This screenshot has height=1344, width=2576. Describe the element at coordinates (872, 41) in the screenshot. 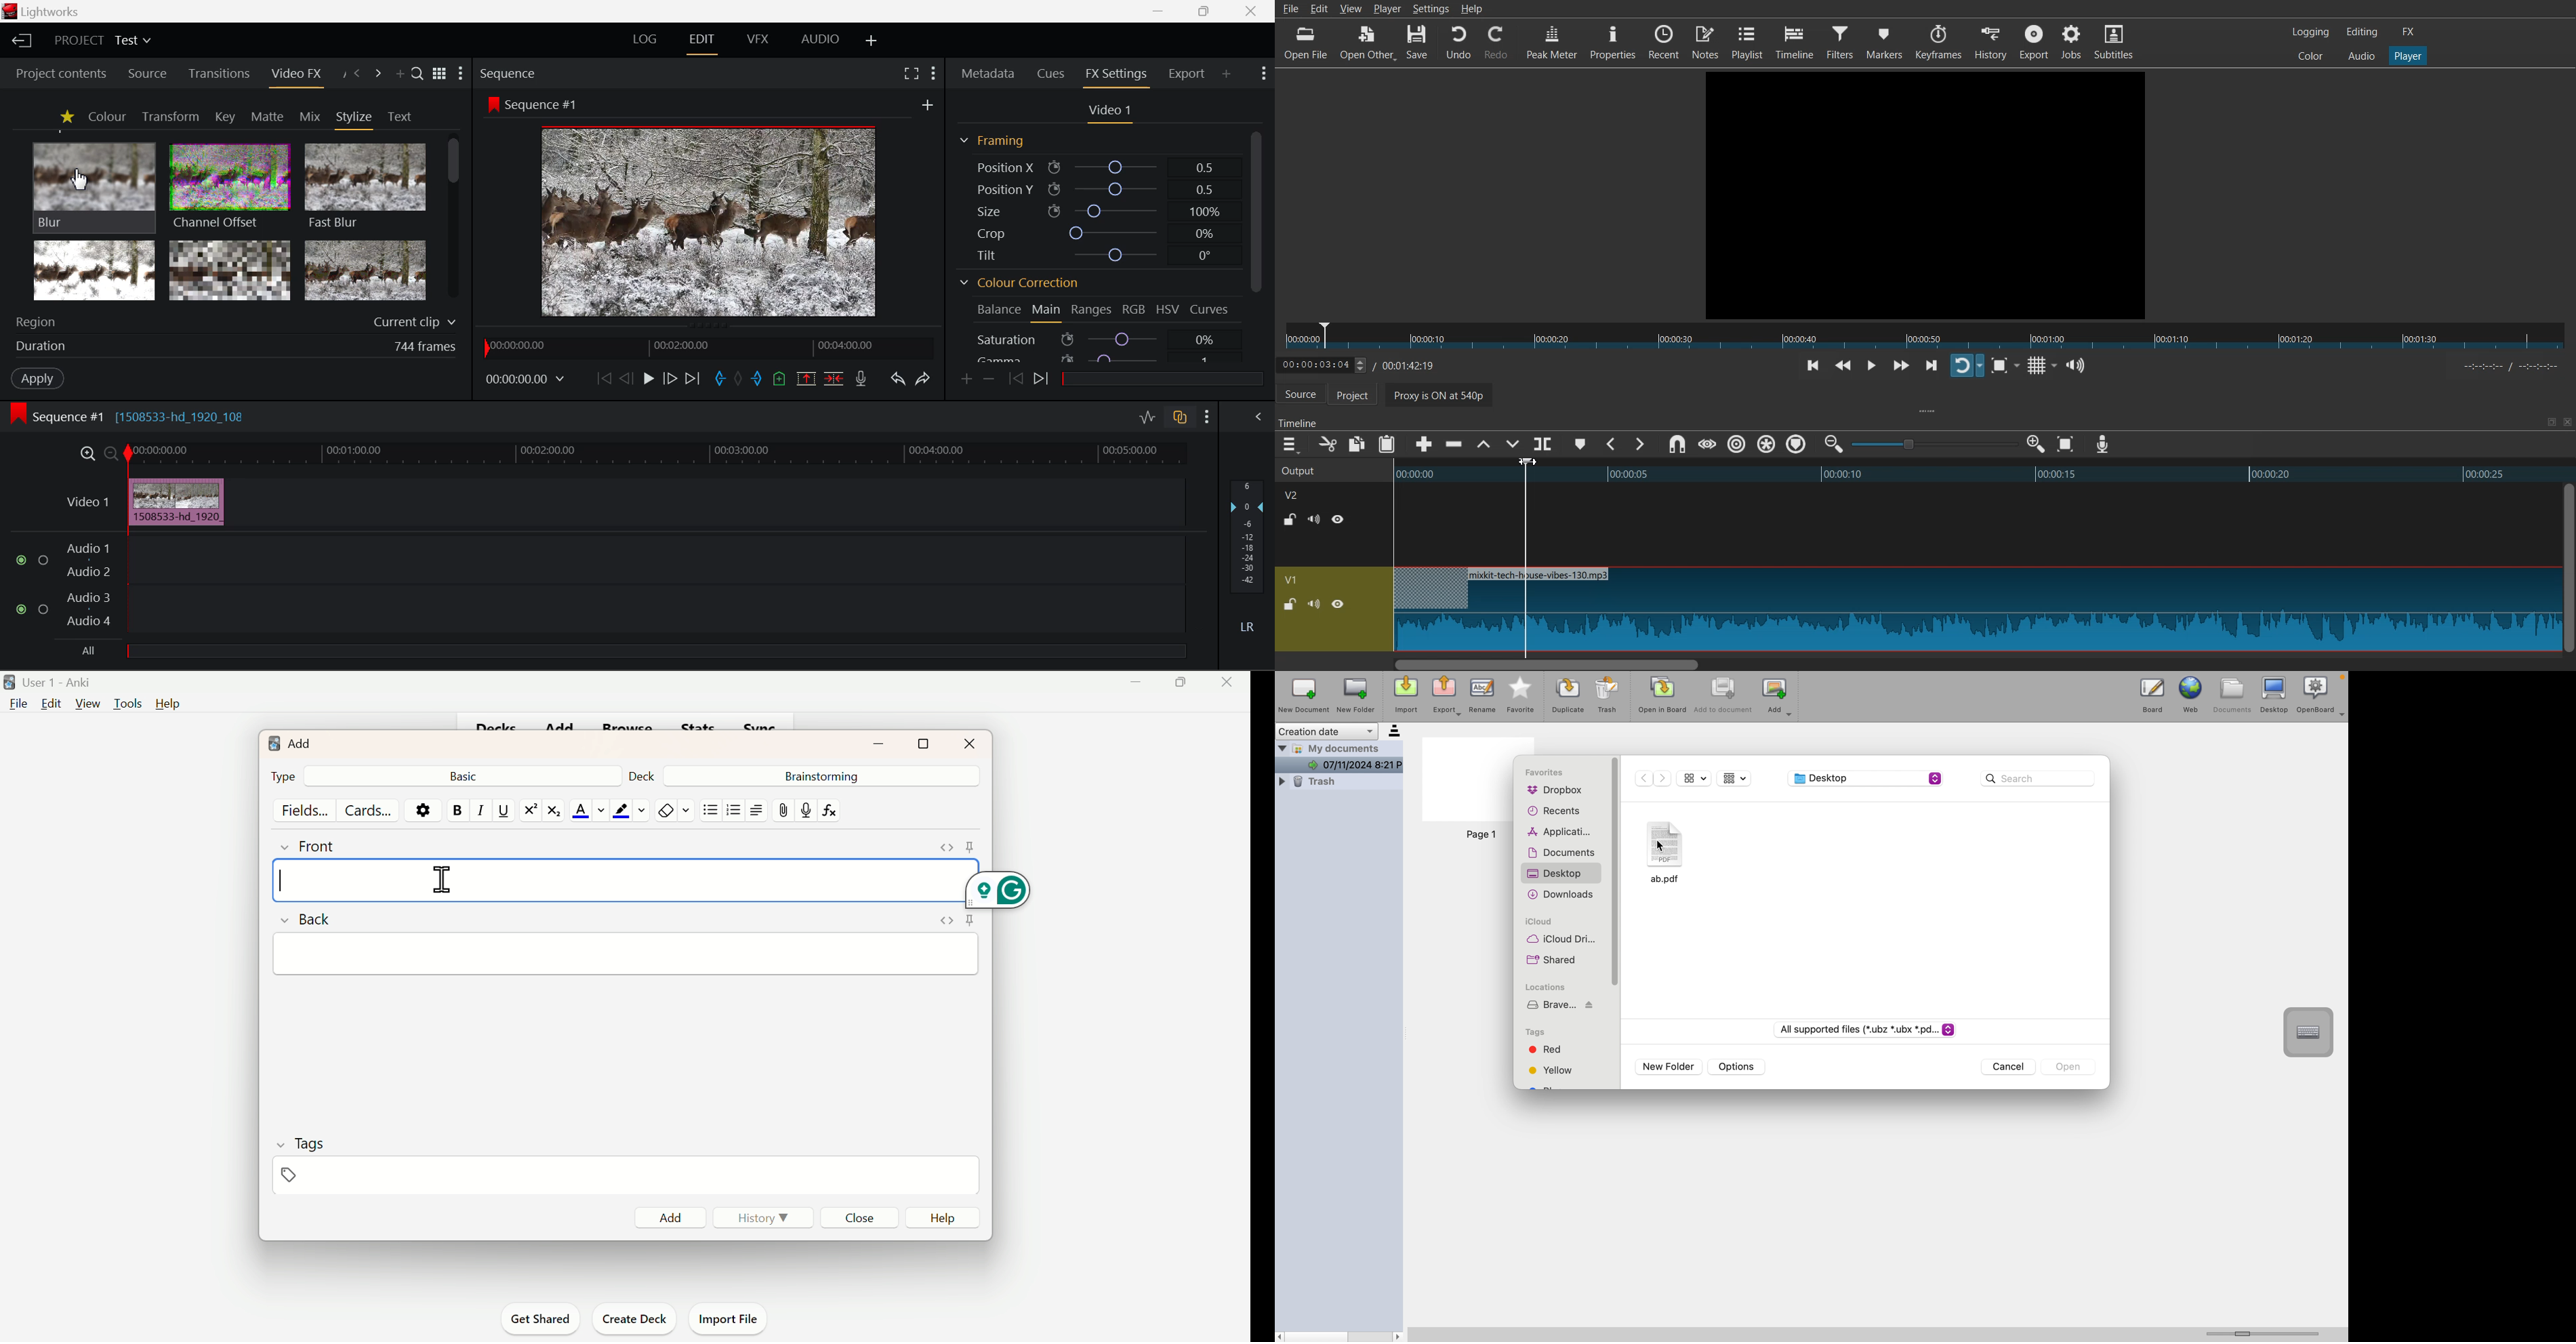

I see `Add Layout` at that location.